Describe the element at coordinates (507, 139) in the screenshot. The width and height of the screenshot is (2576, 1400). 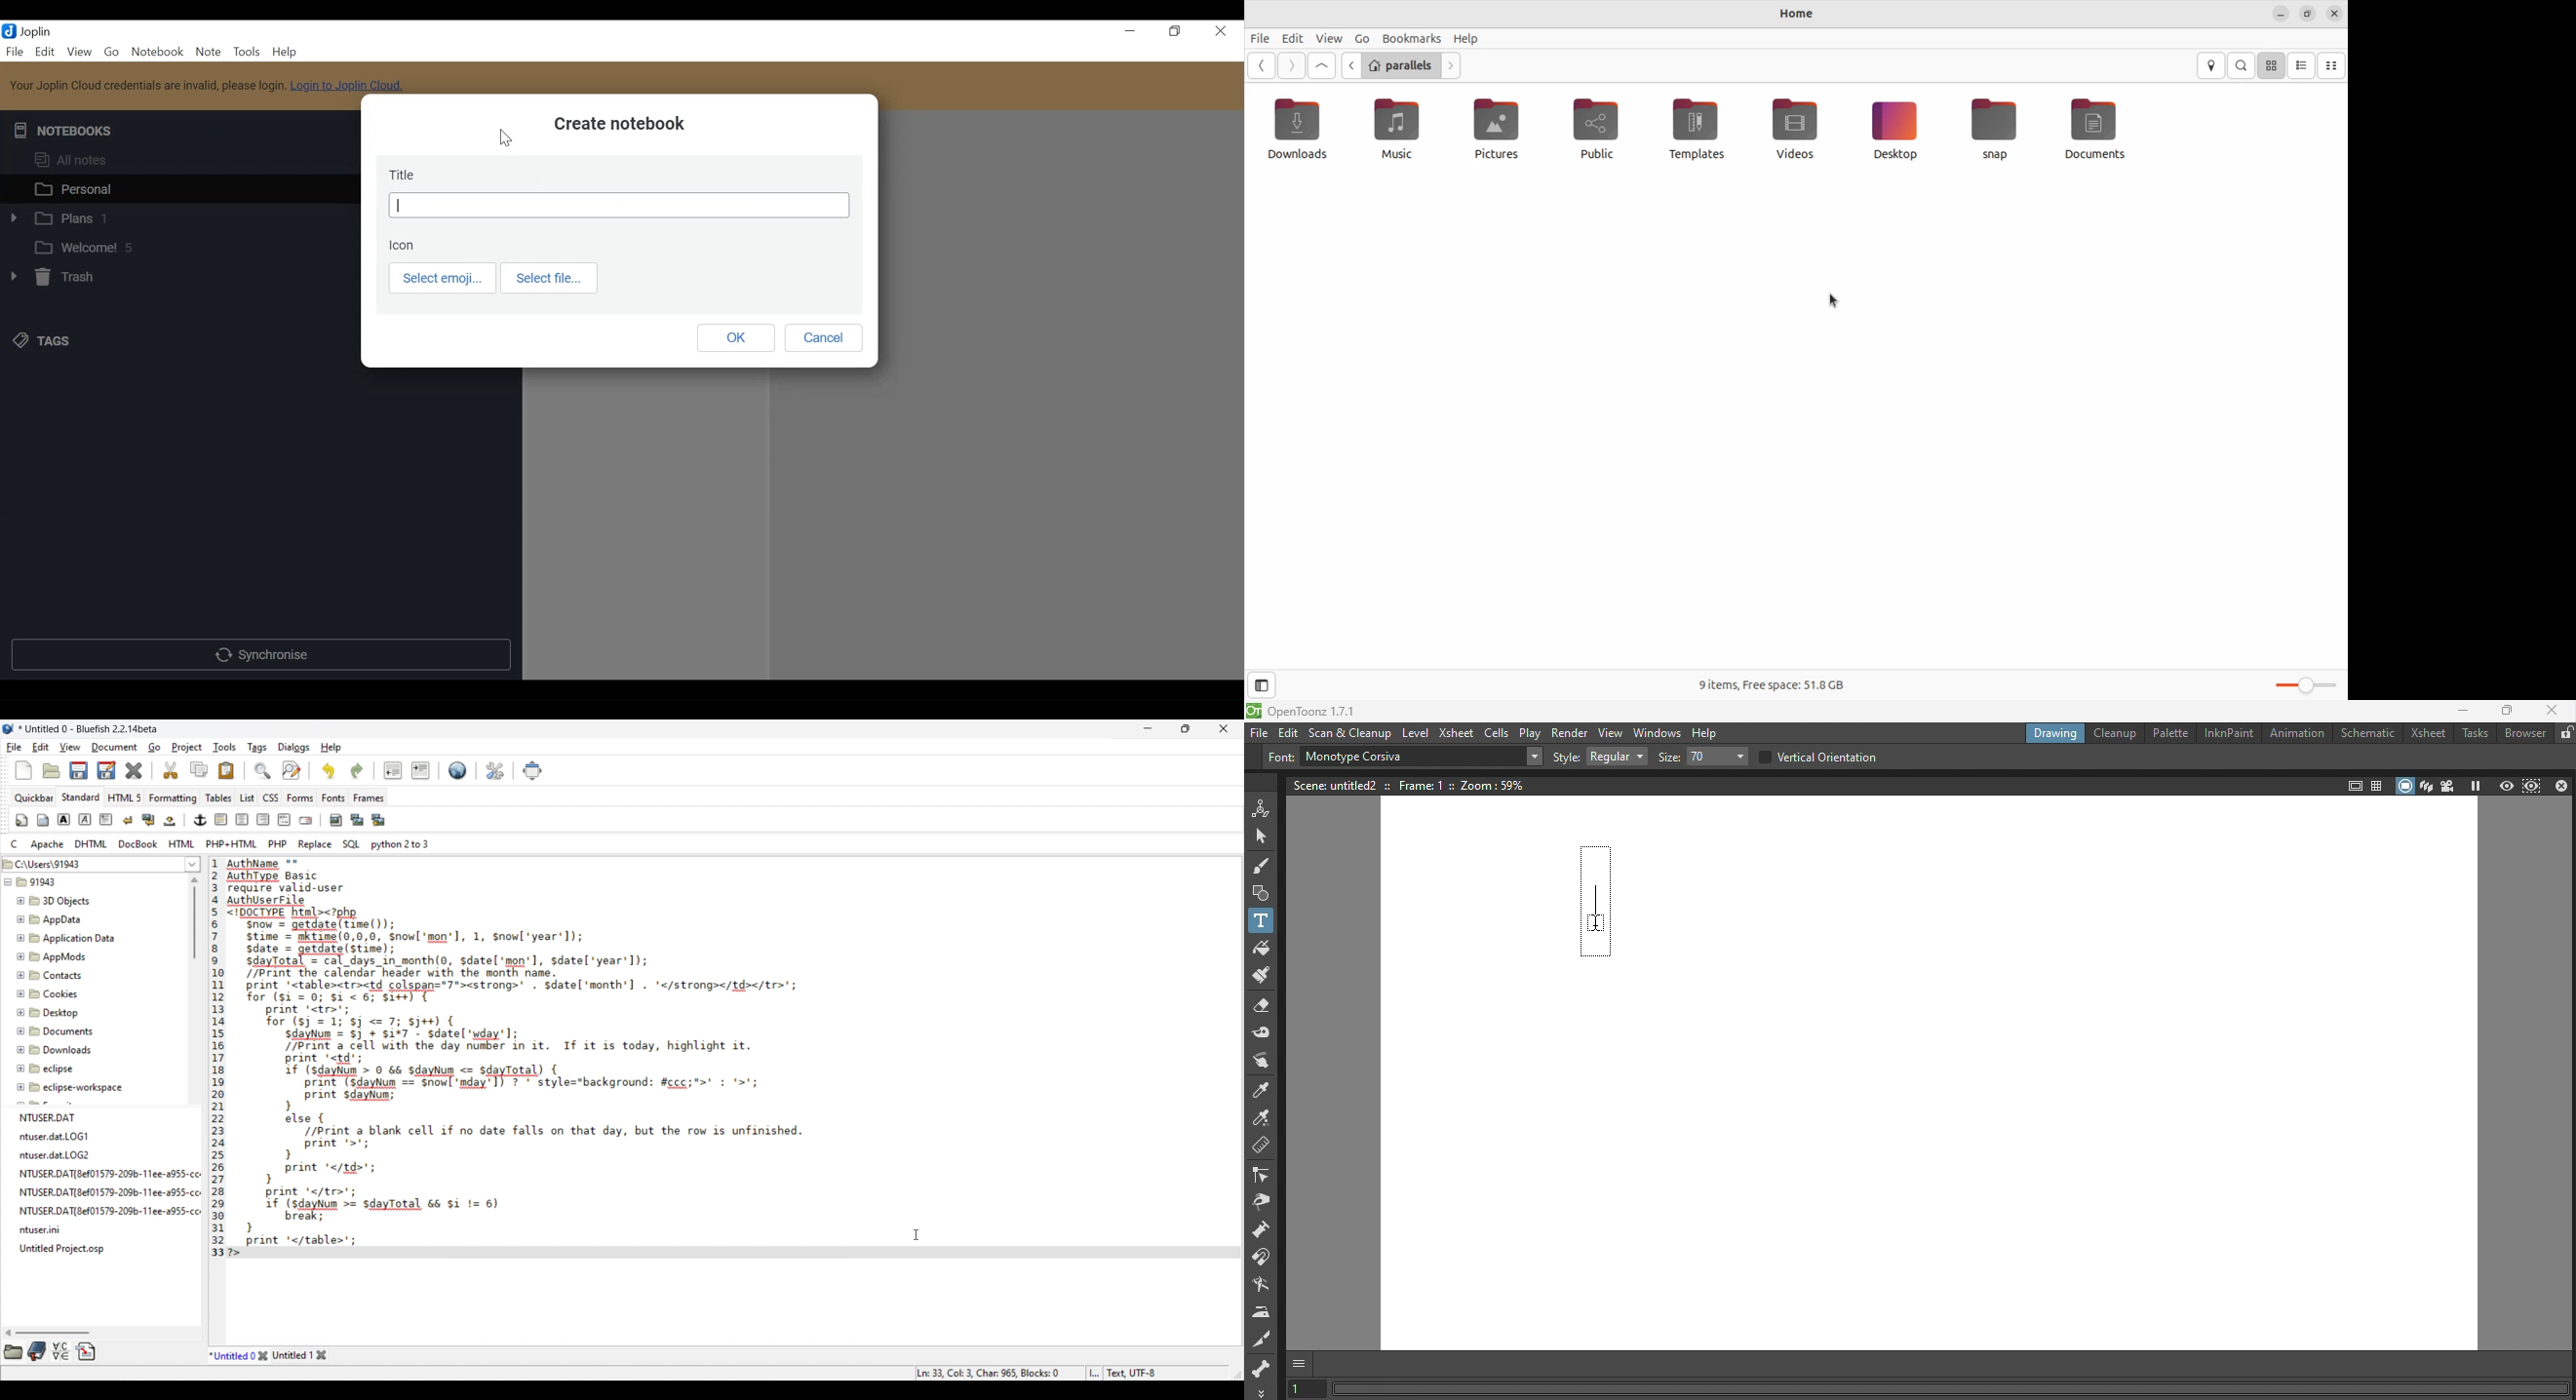
I see `Cursor` at that location.